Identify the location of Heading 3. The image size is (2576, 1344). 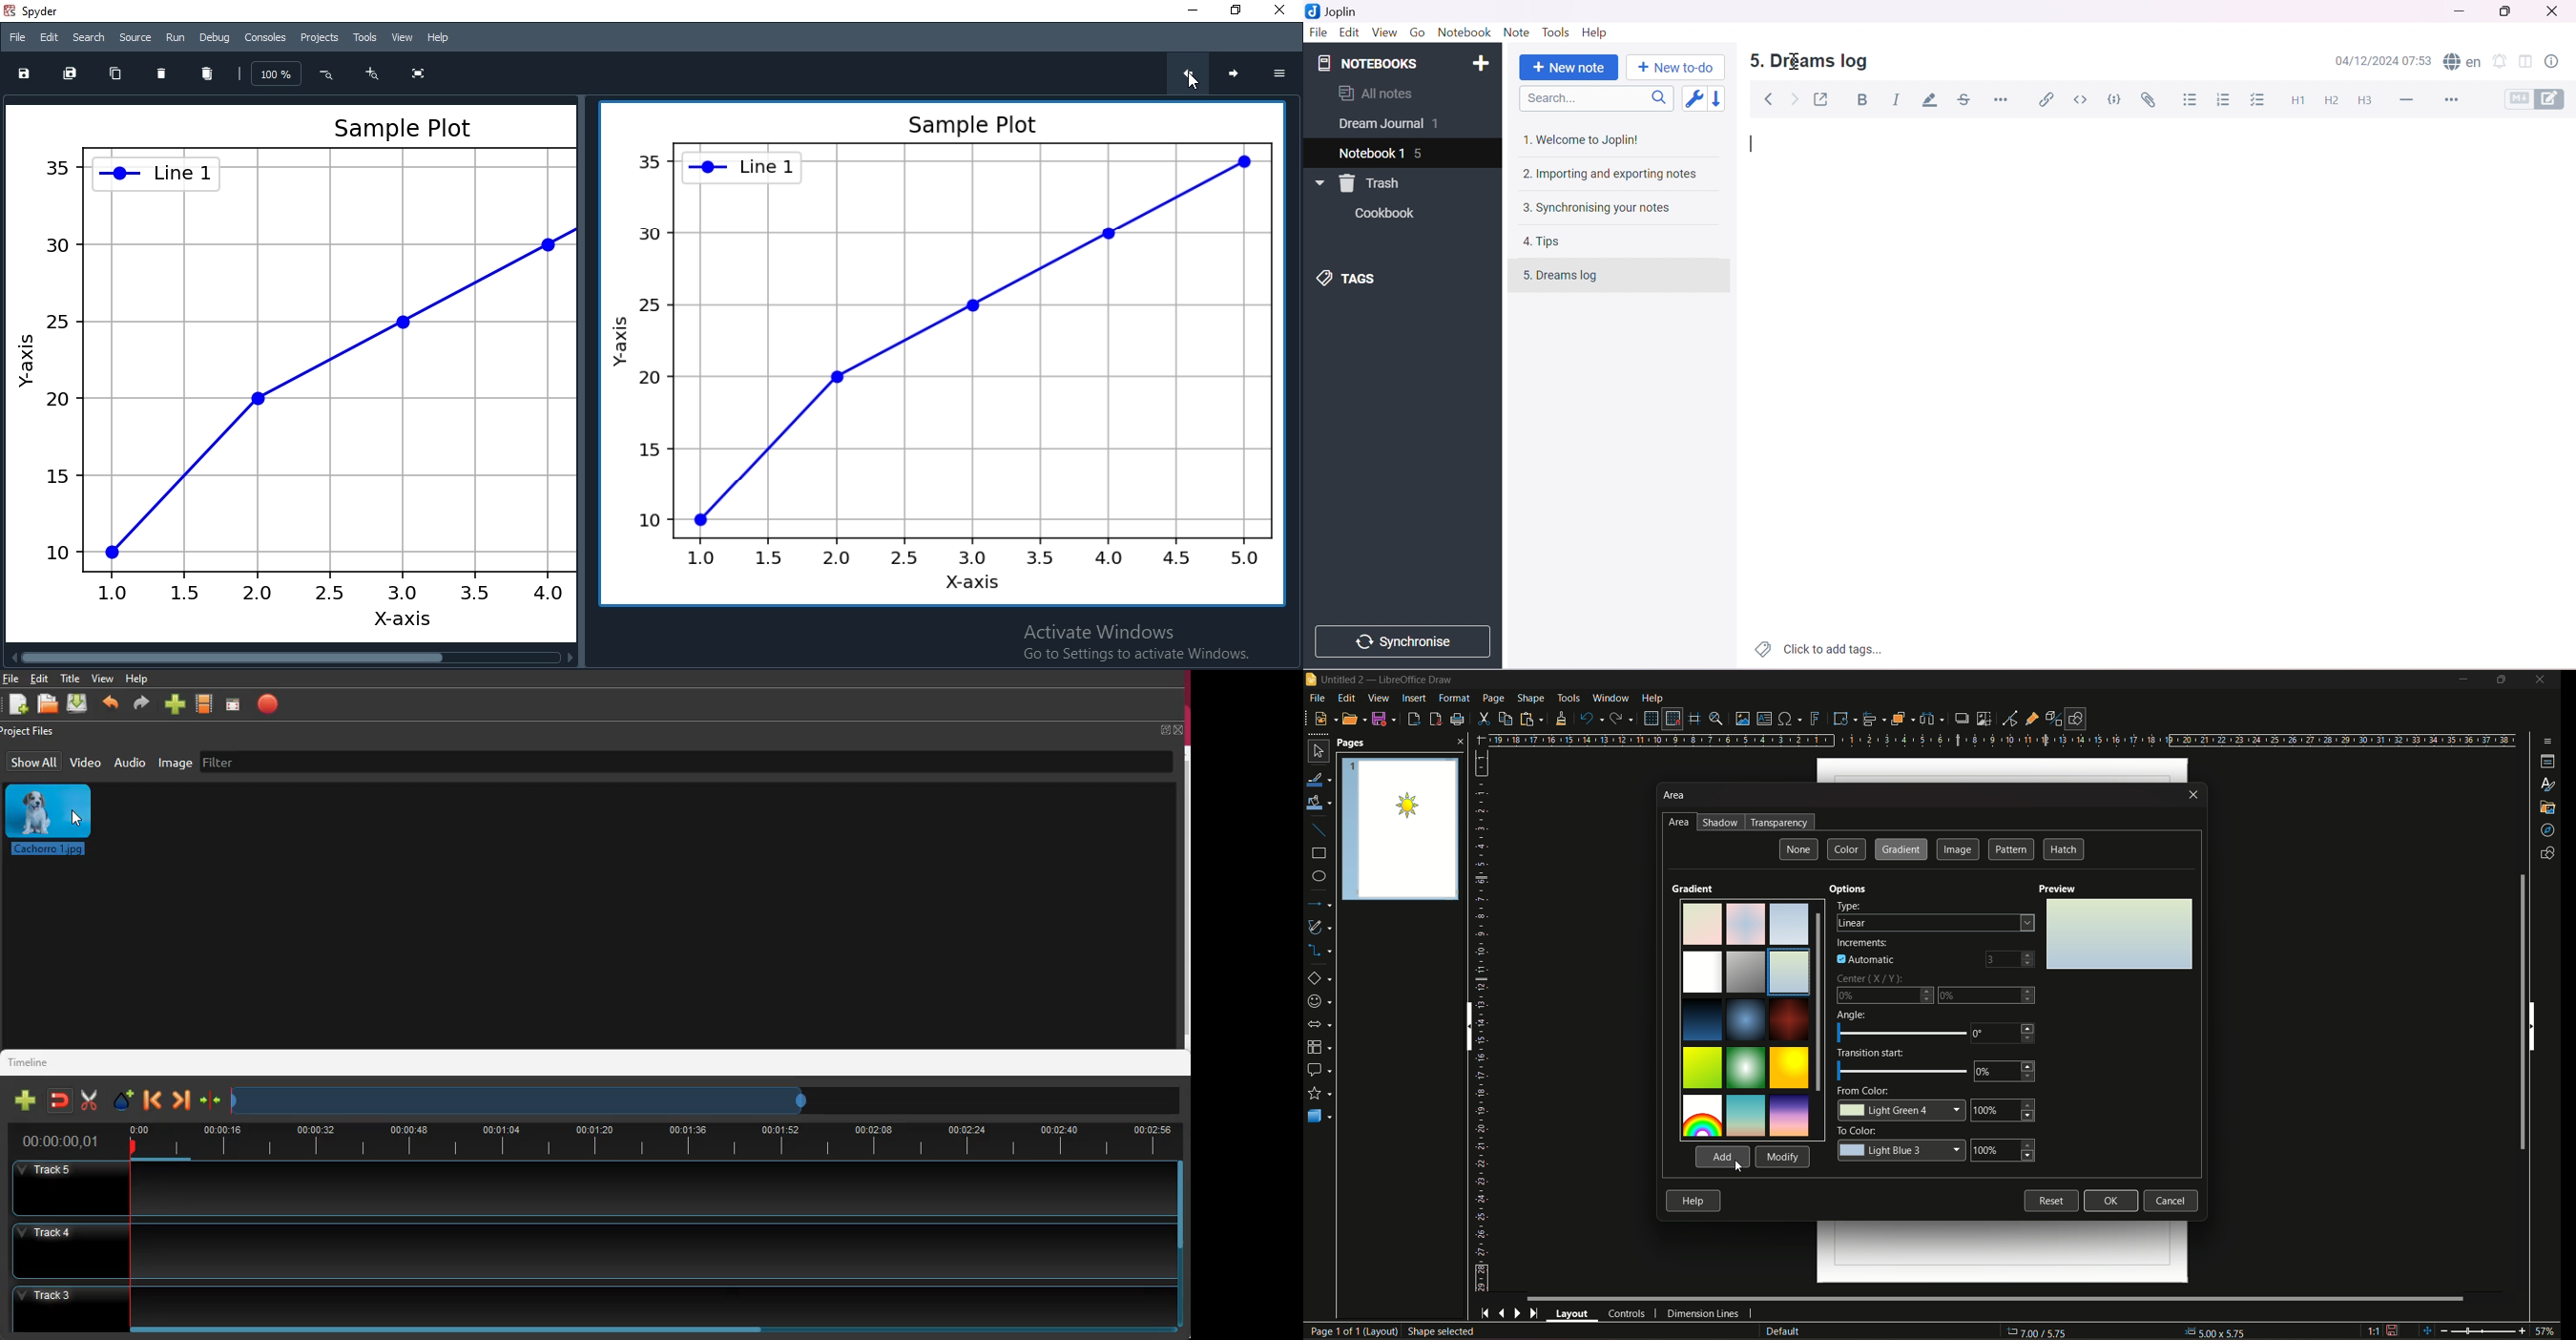
(2366, 100).